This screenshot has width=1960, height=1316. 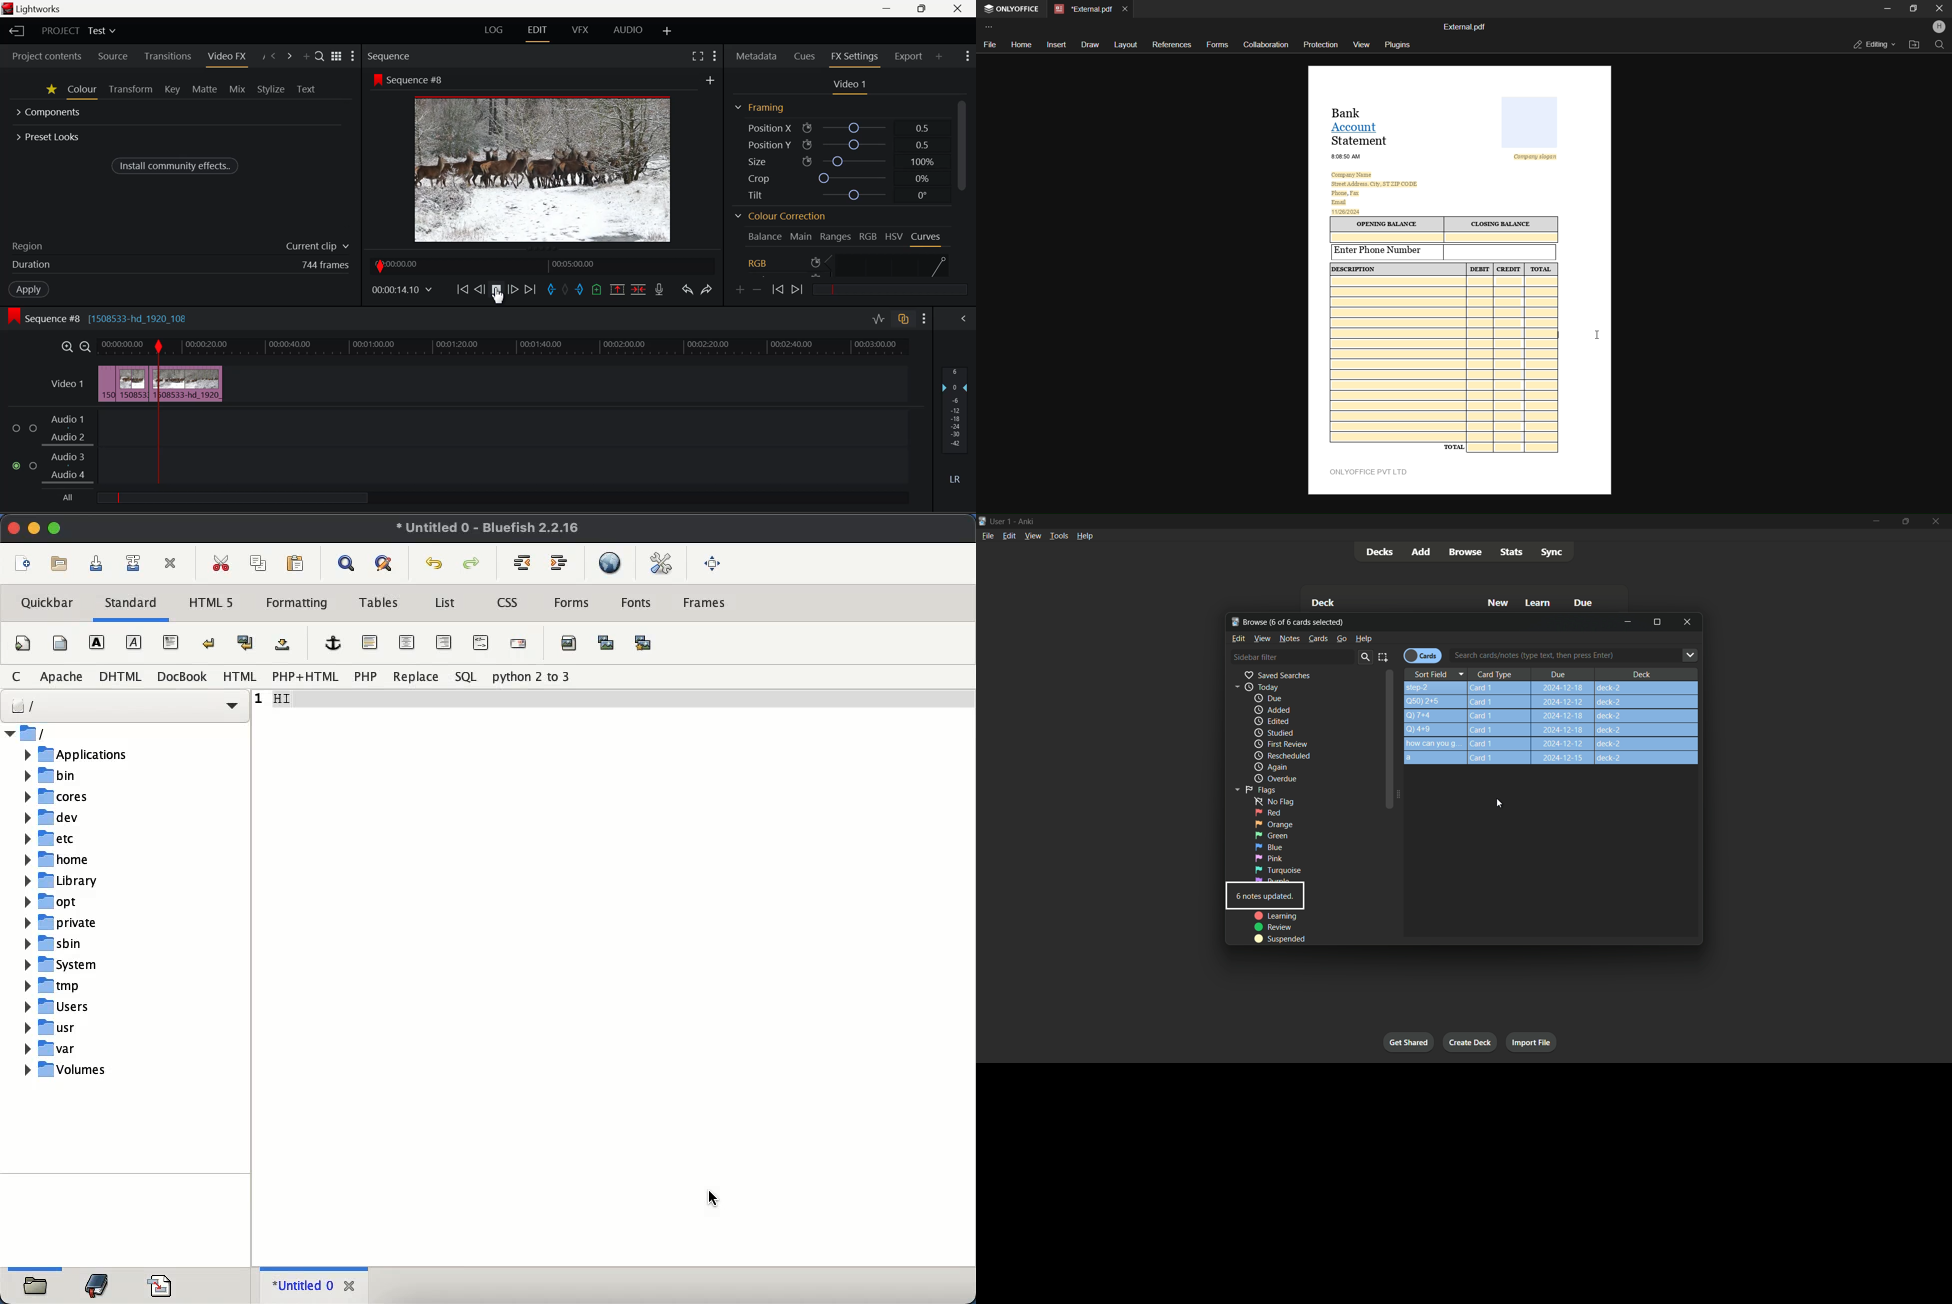 I want to click on DocBook, so click(x=182, y=676).